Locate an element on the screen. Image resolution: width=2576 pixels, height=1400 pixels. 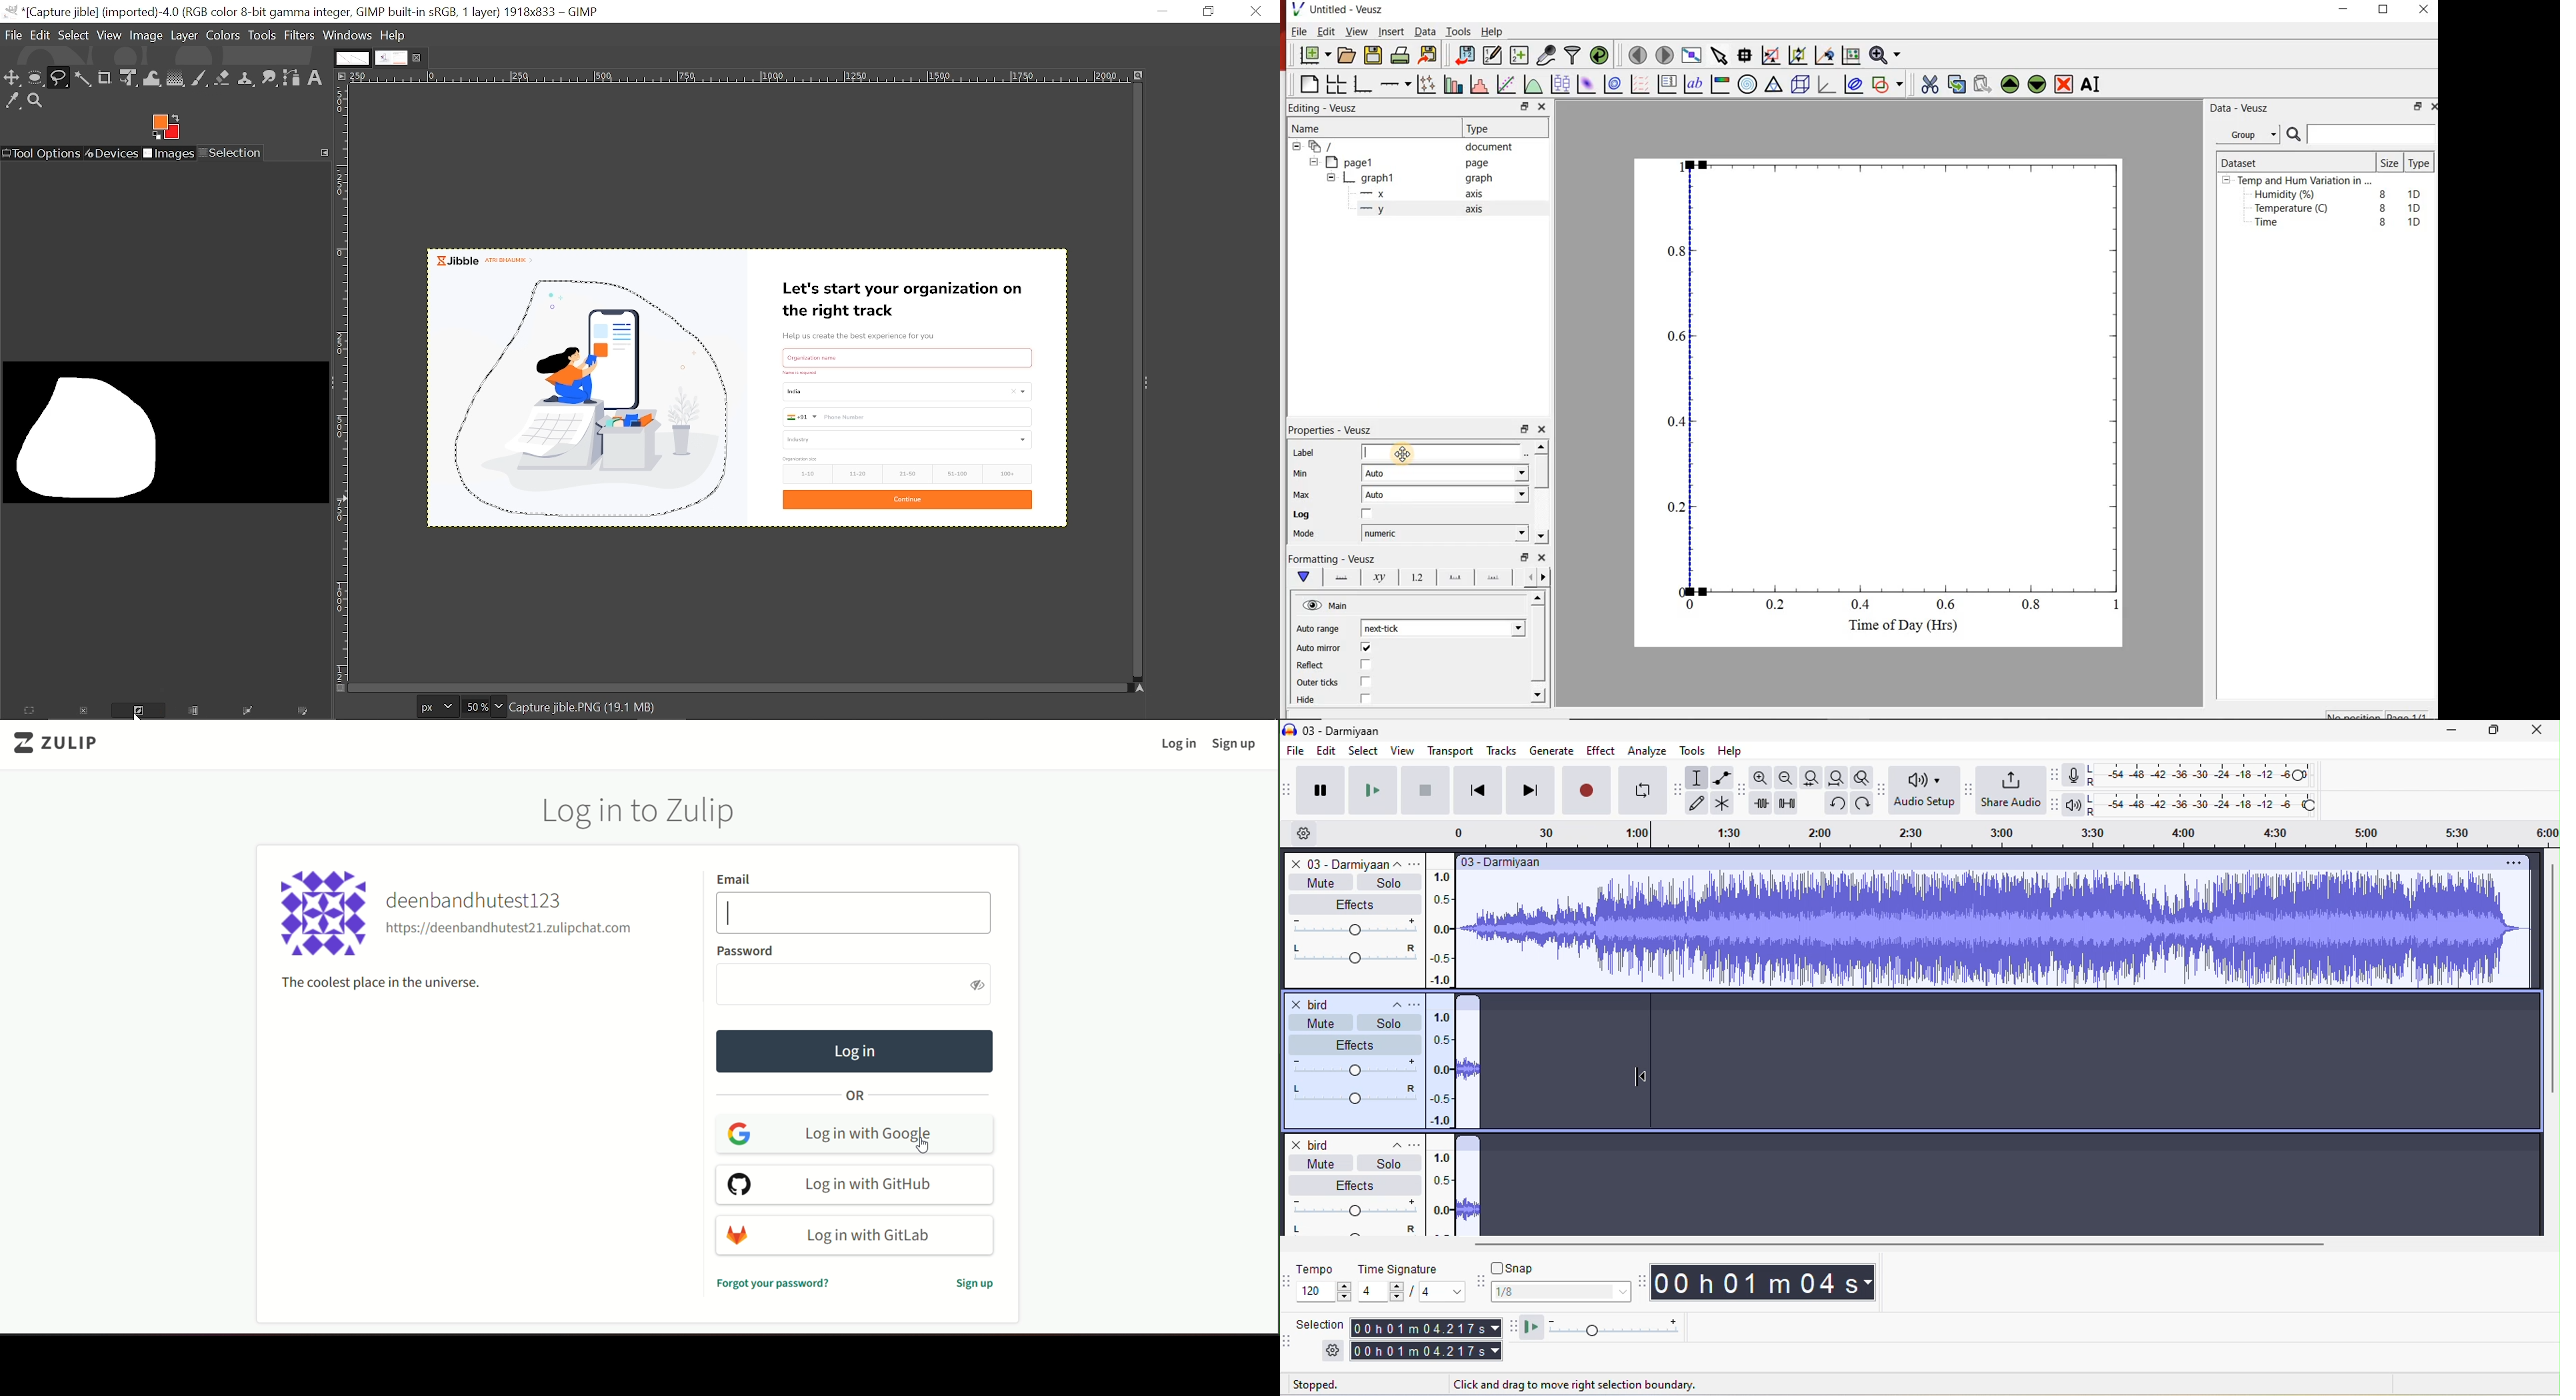
click and drag to define a looping region is located at coordinates (1991, 833).